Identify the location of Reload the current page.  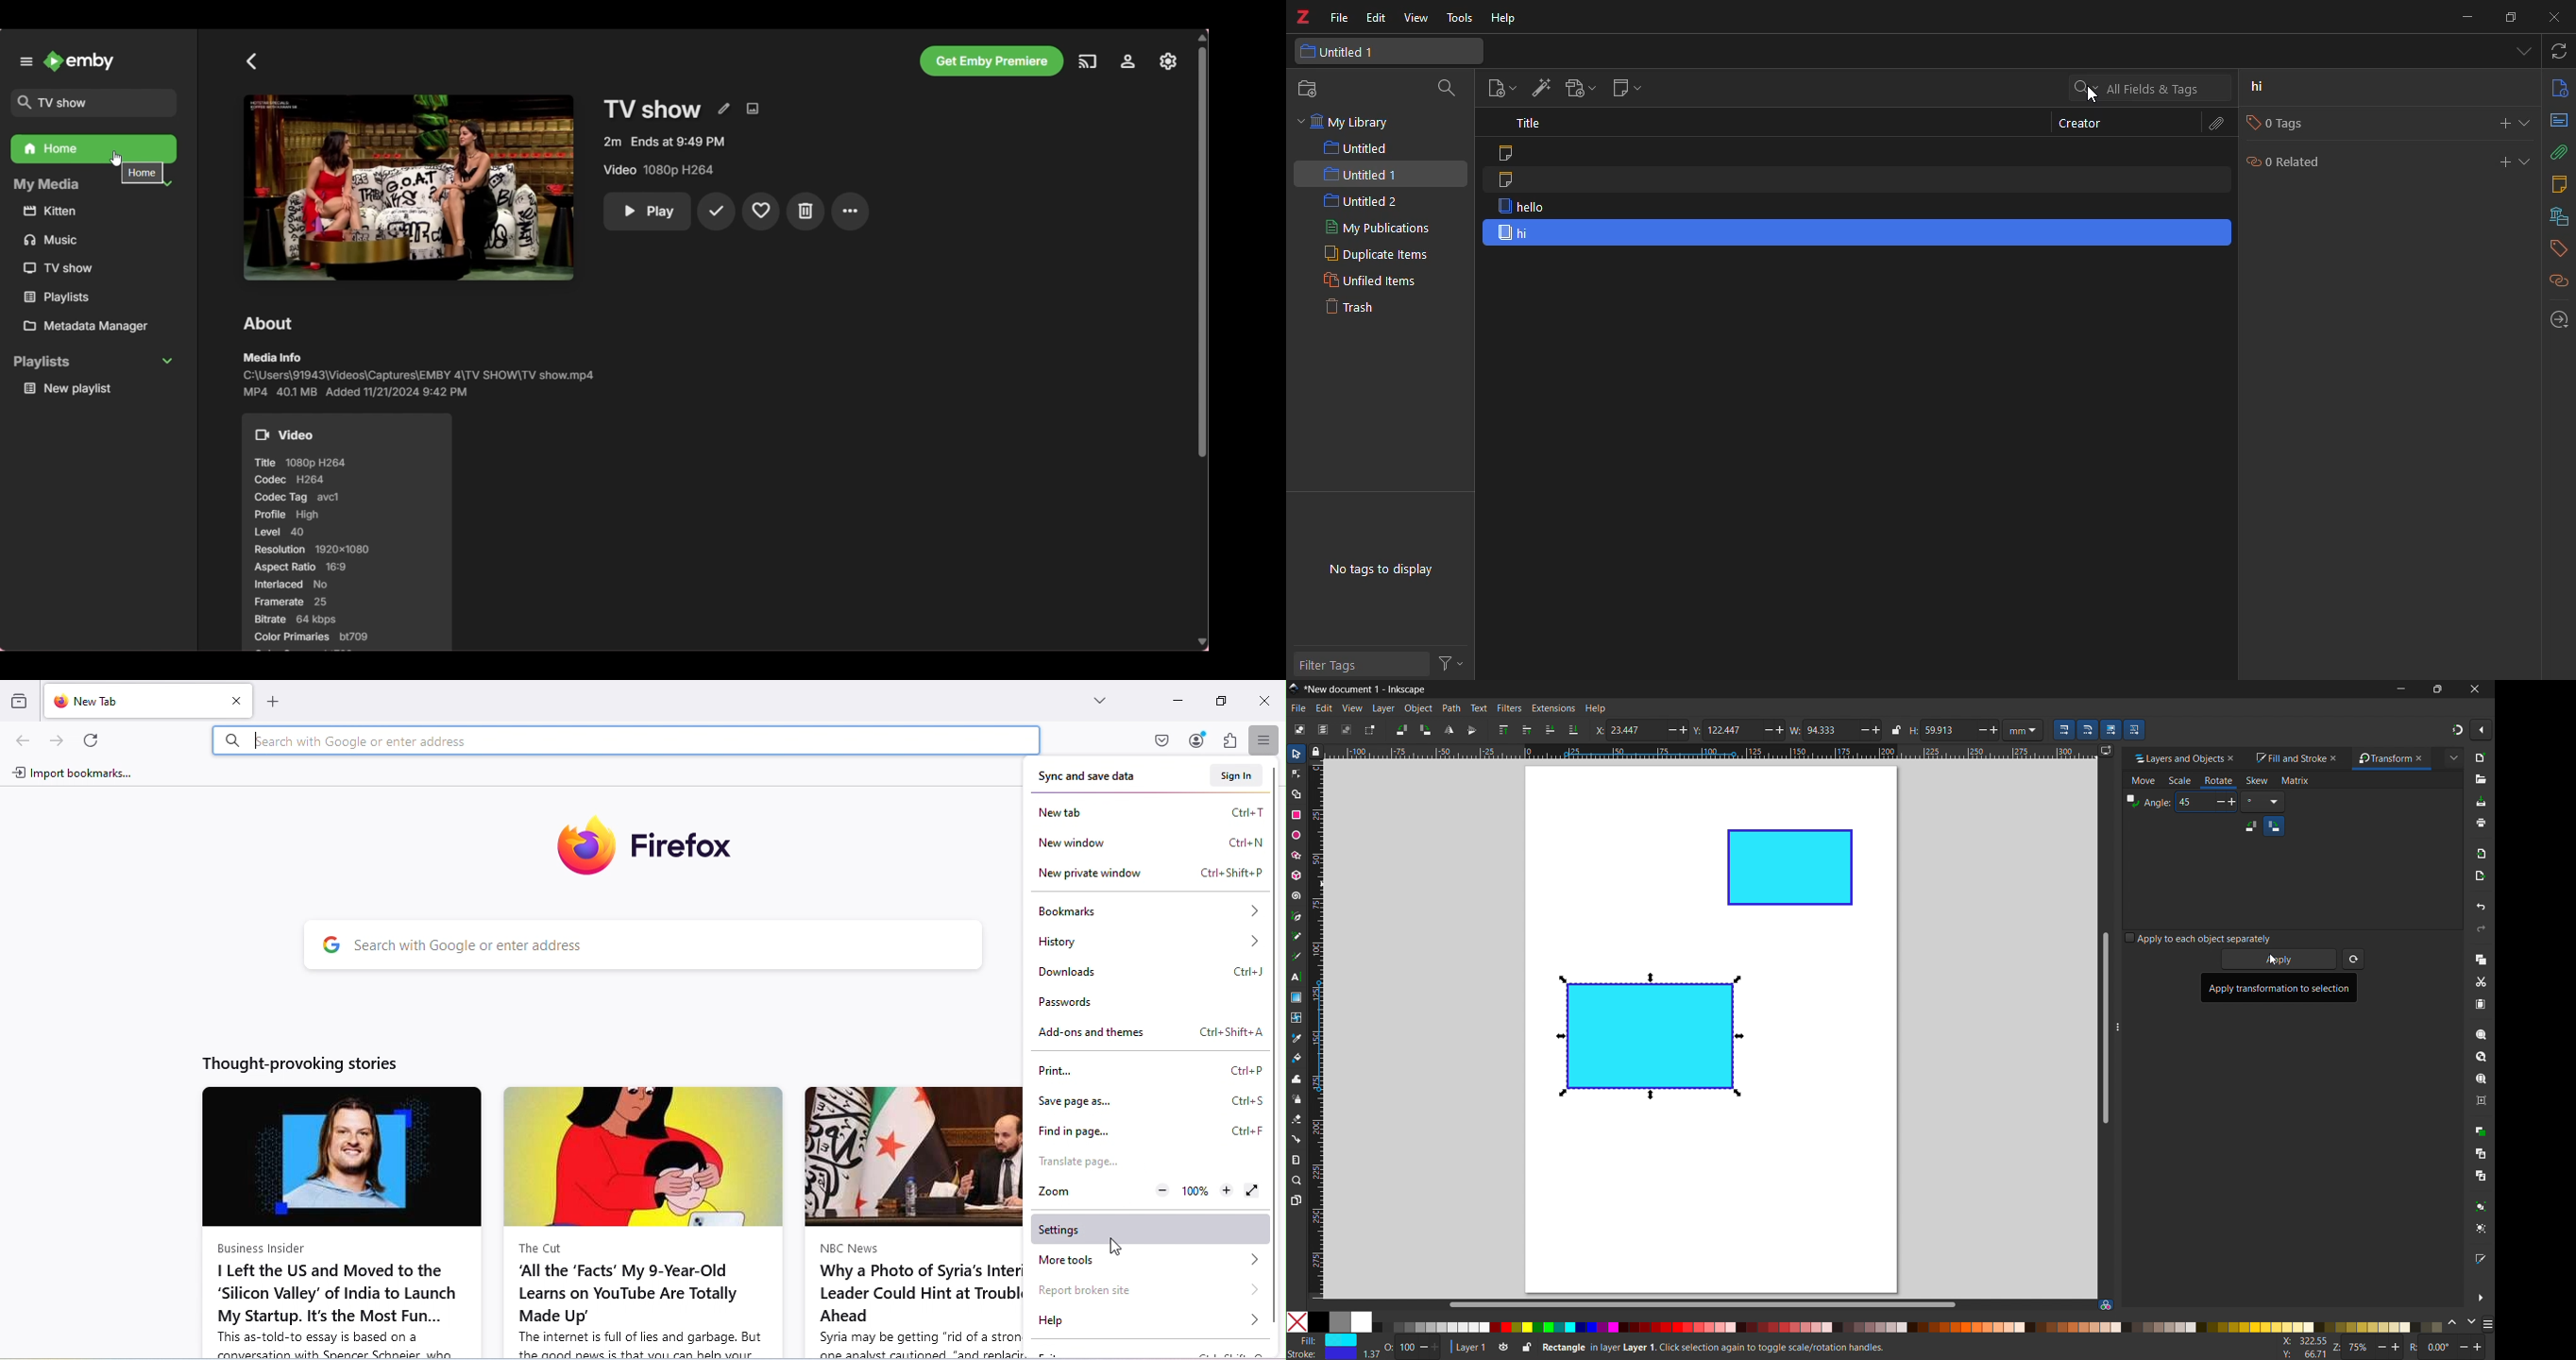
(90, 741).